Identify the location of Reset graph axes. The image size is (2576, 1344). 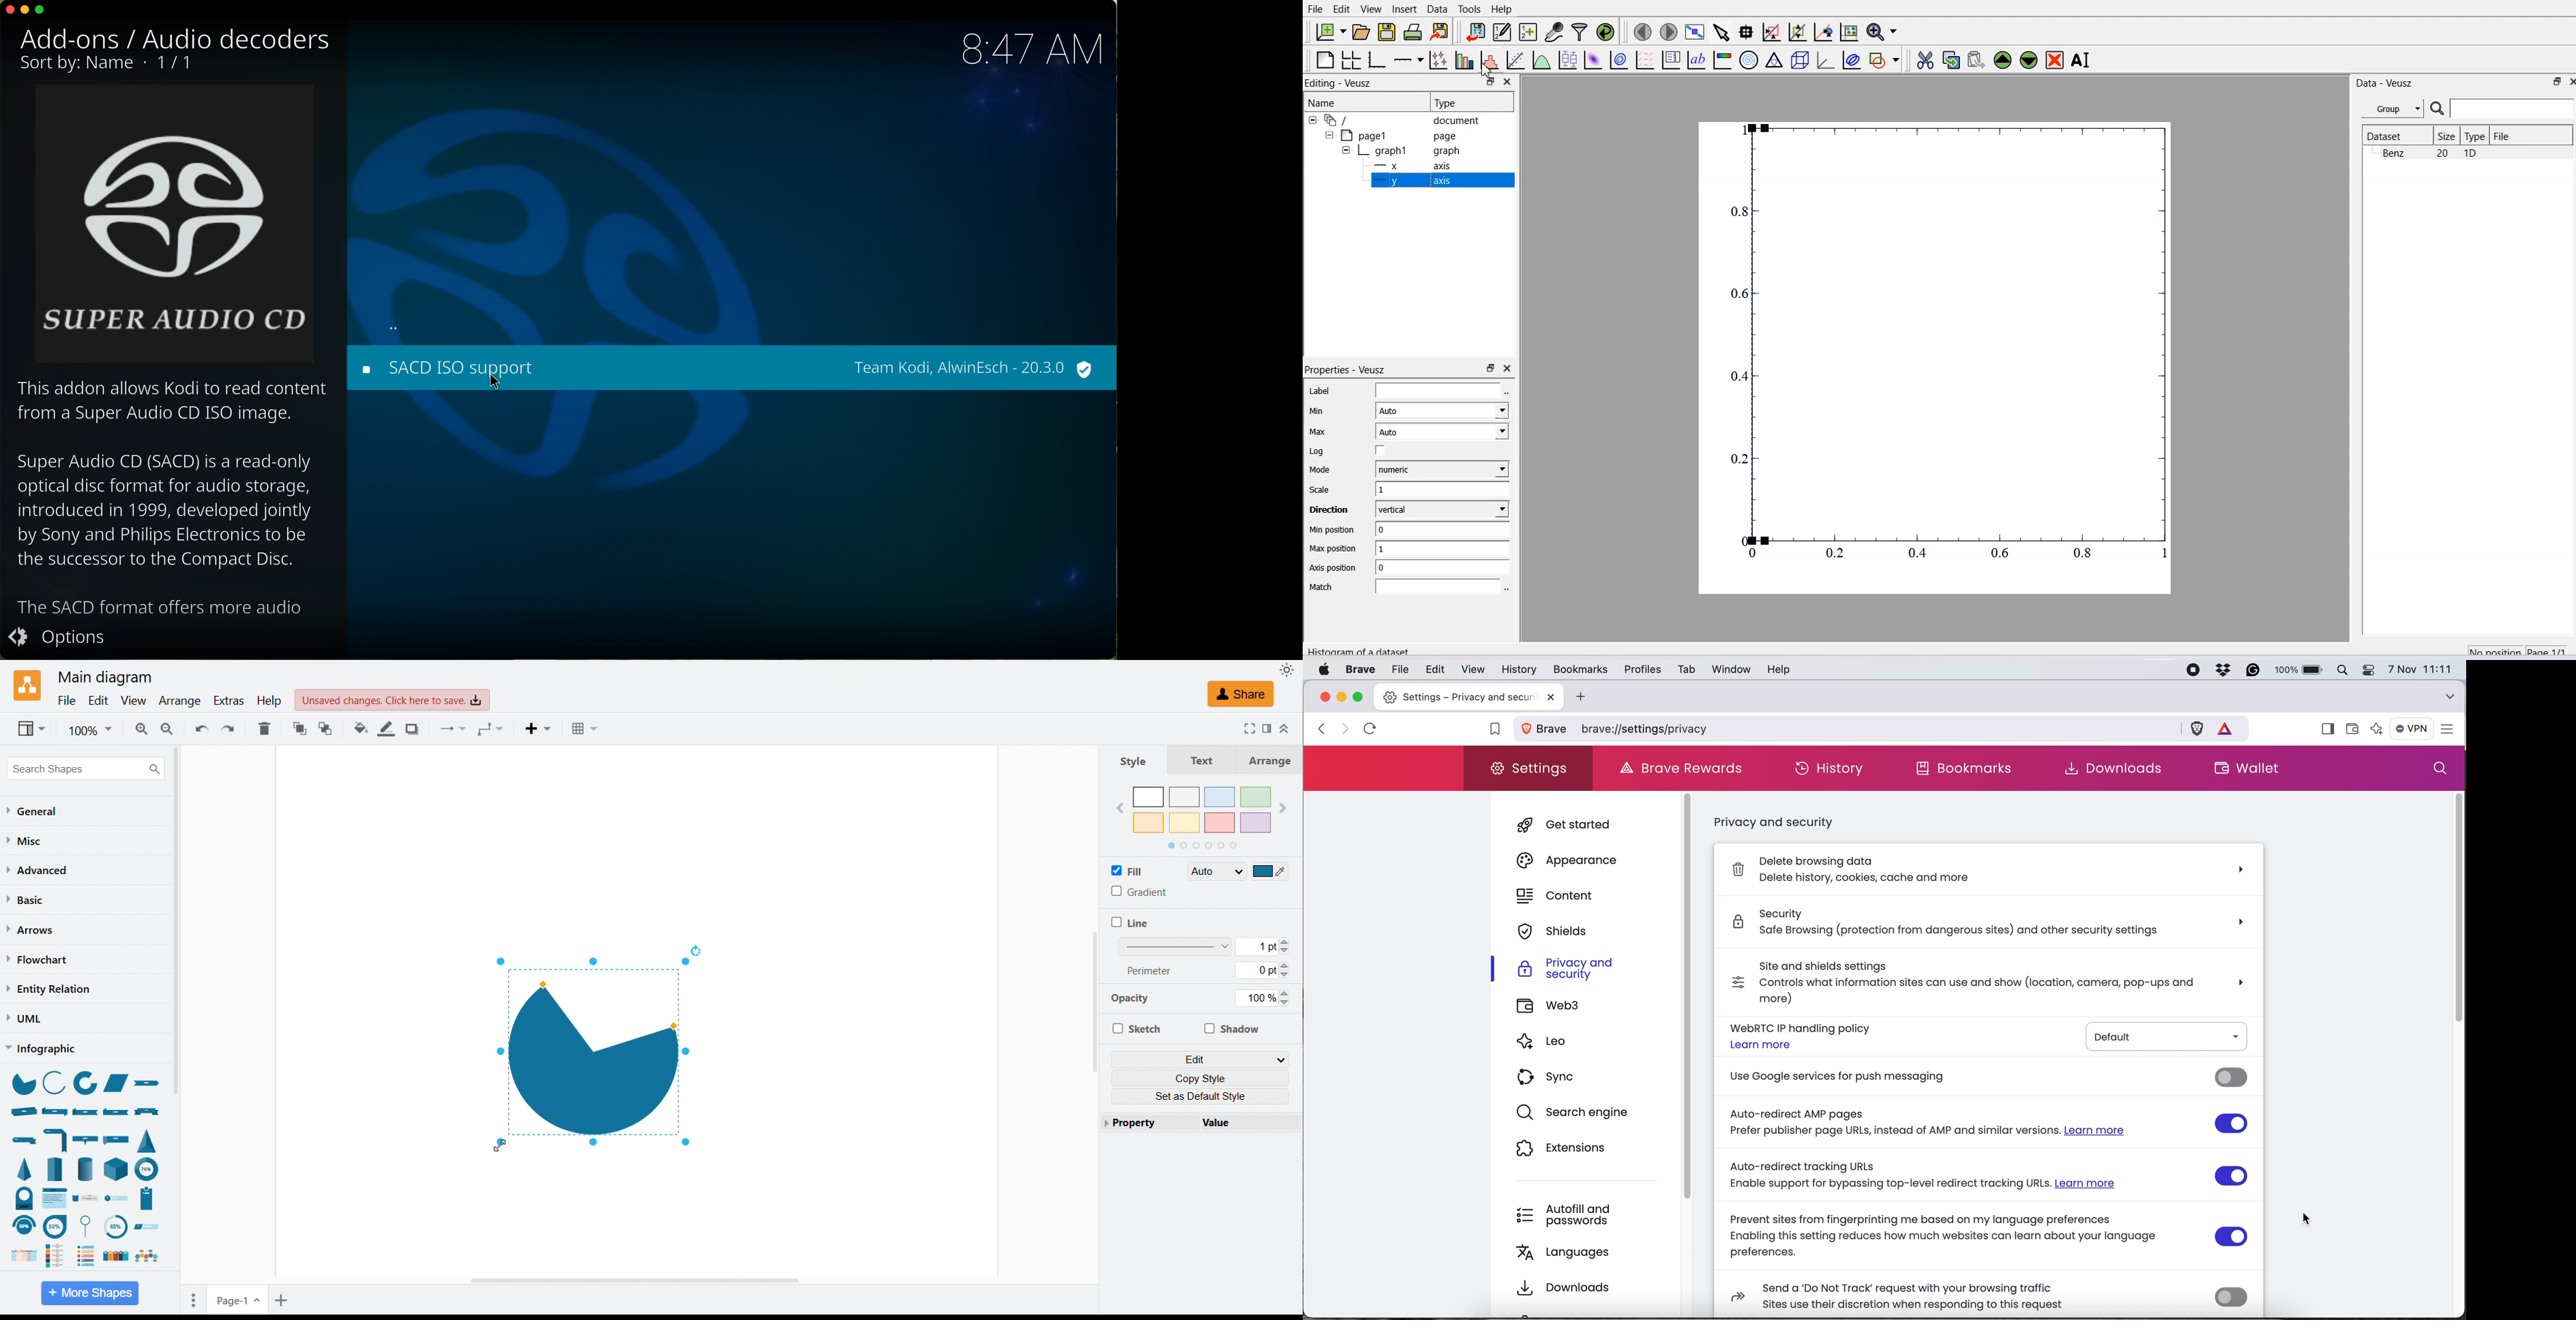
(1850, 31).